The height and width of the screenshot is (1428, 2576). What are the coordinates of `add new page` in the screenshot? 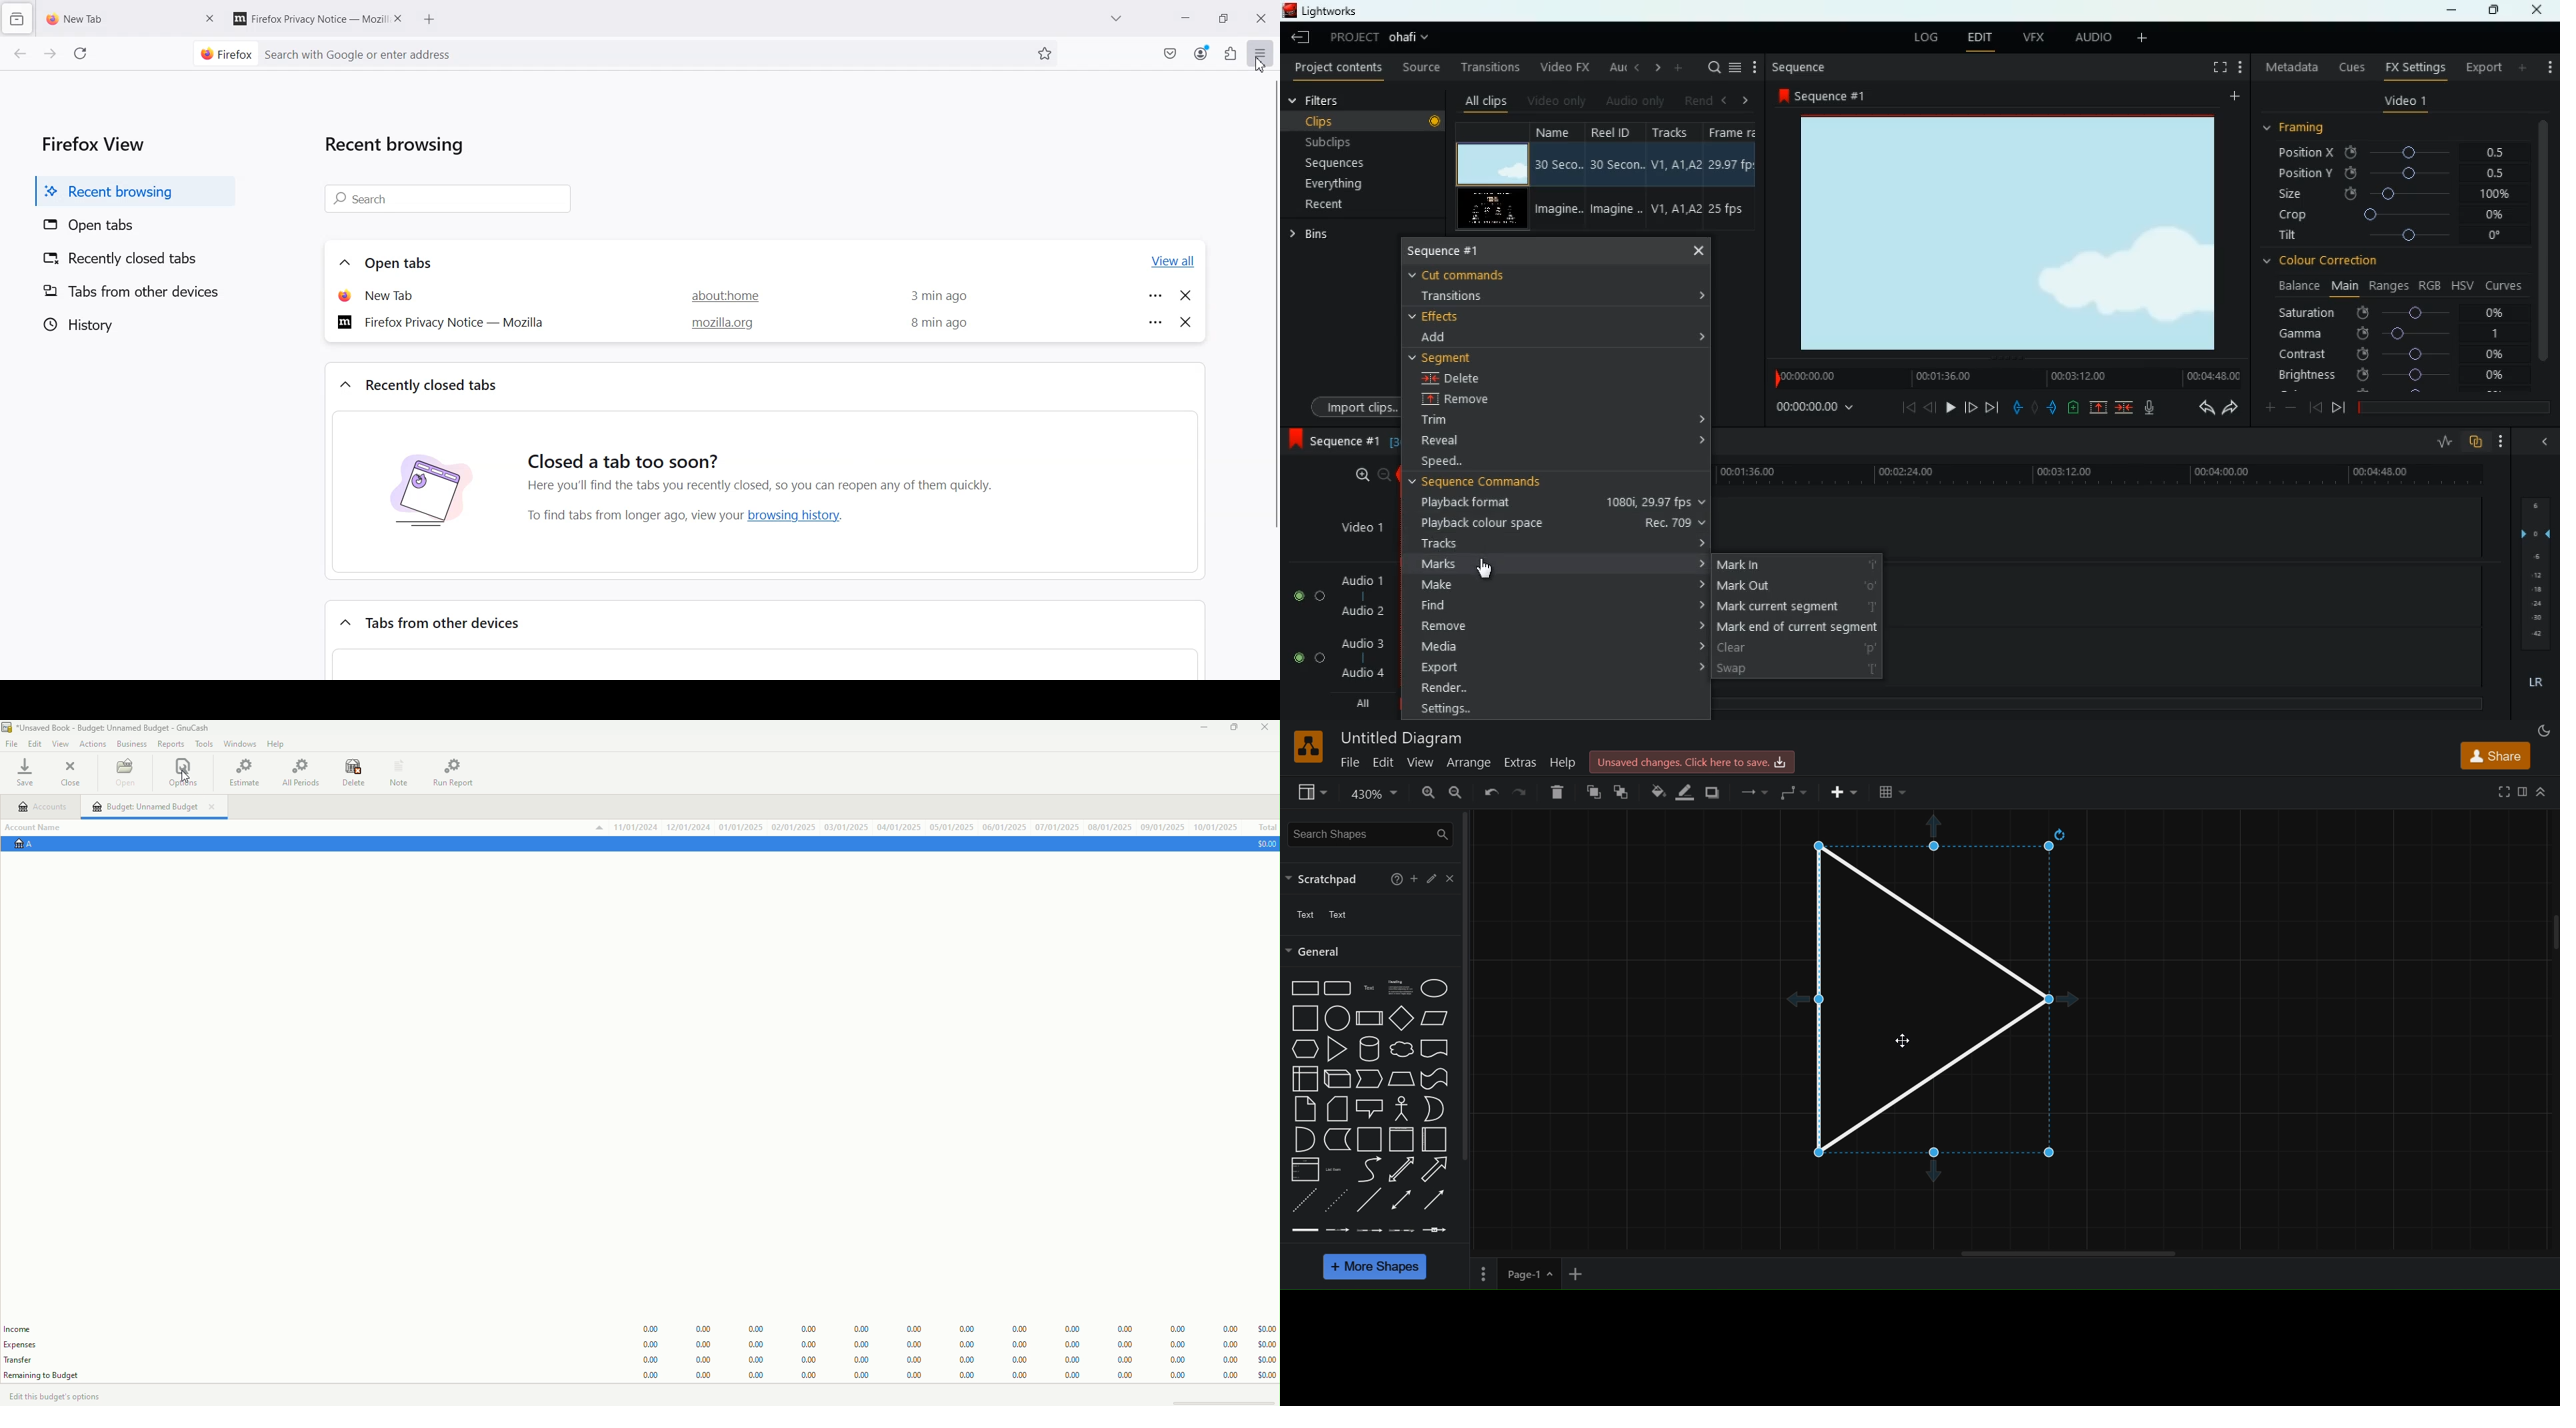 It's located at (1586, 1273).